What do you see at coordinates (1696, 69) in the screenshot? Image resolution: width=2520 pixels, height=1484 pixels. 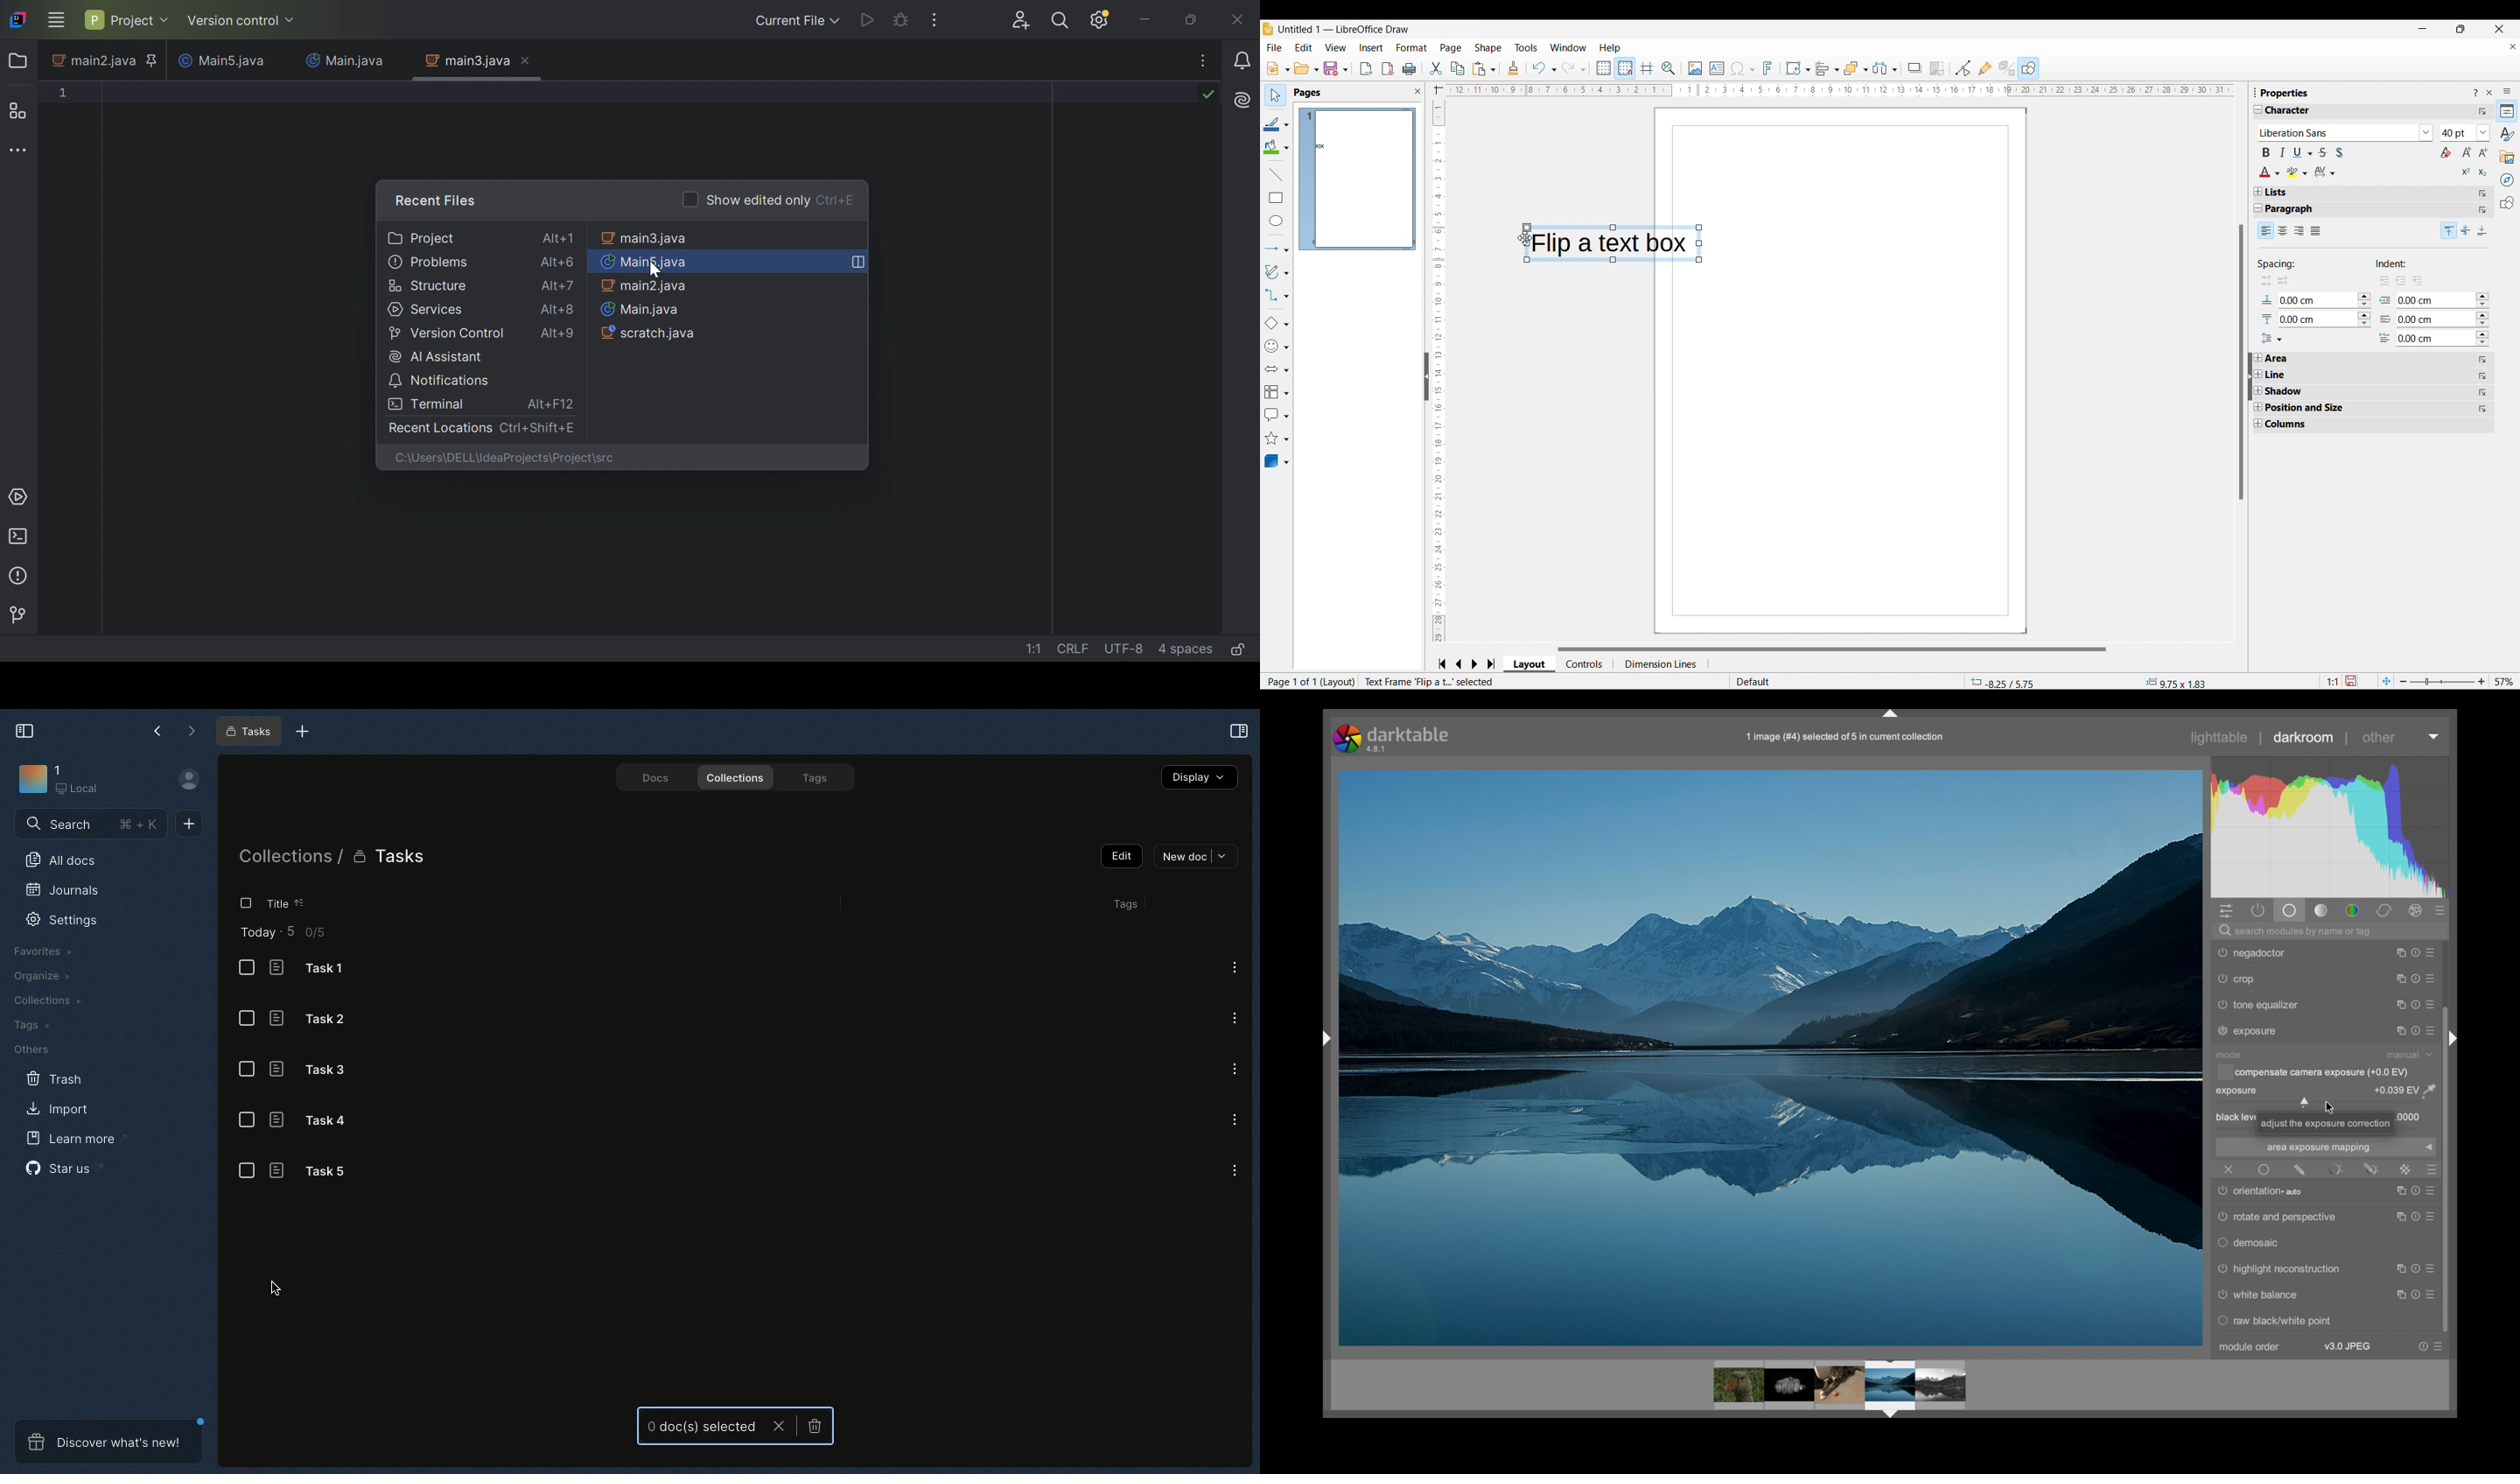 I see `Insert image` at bounding box center [1696, 69].